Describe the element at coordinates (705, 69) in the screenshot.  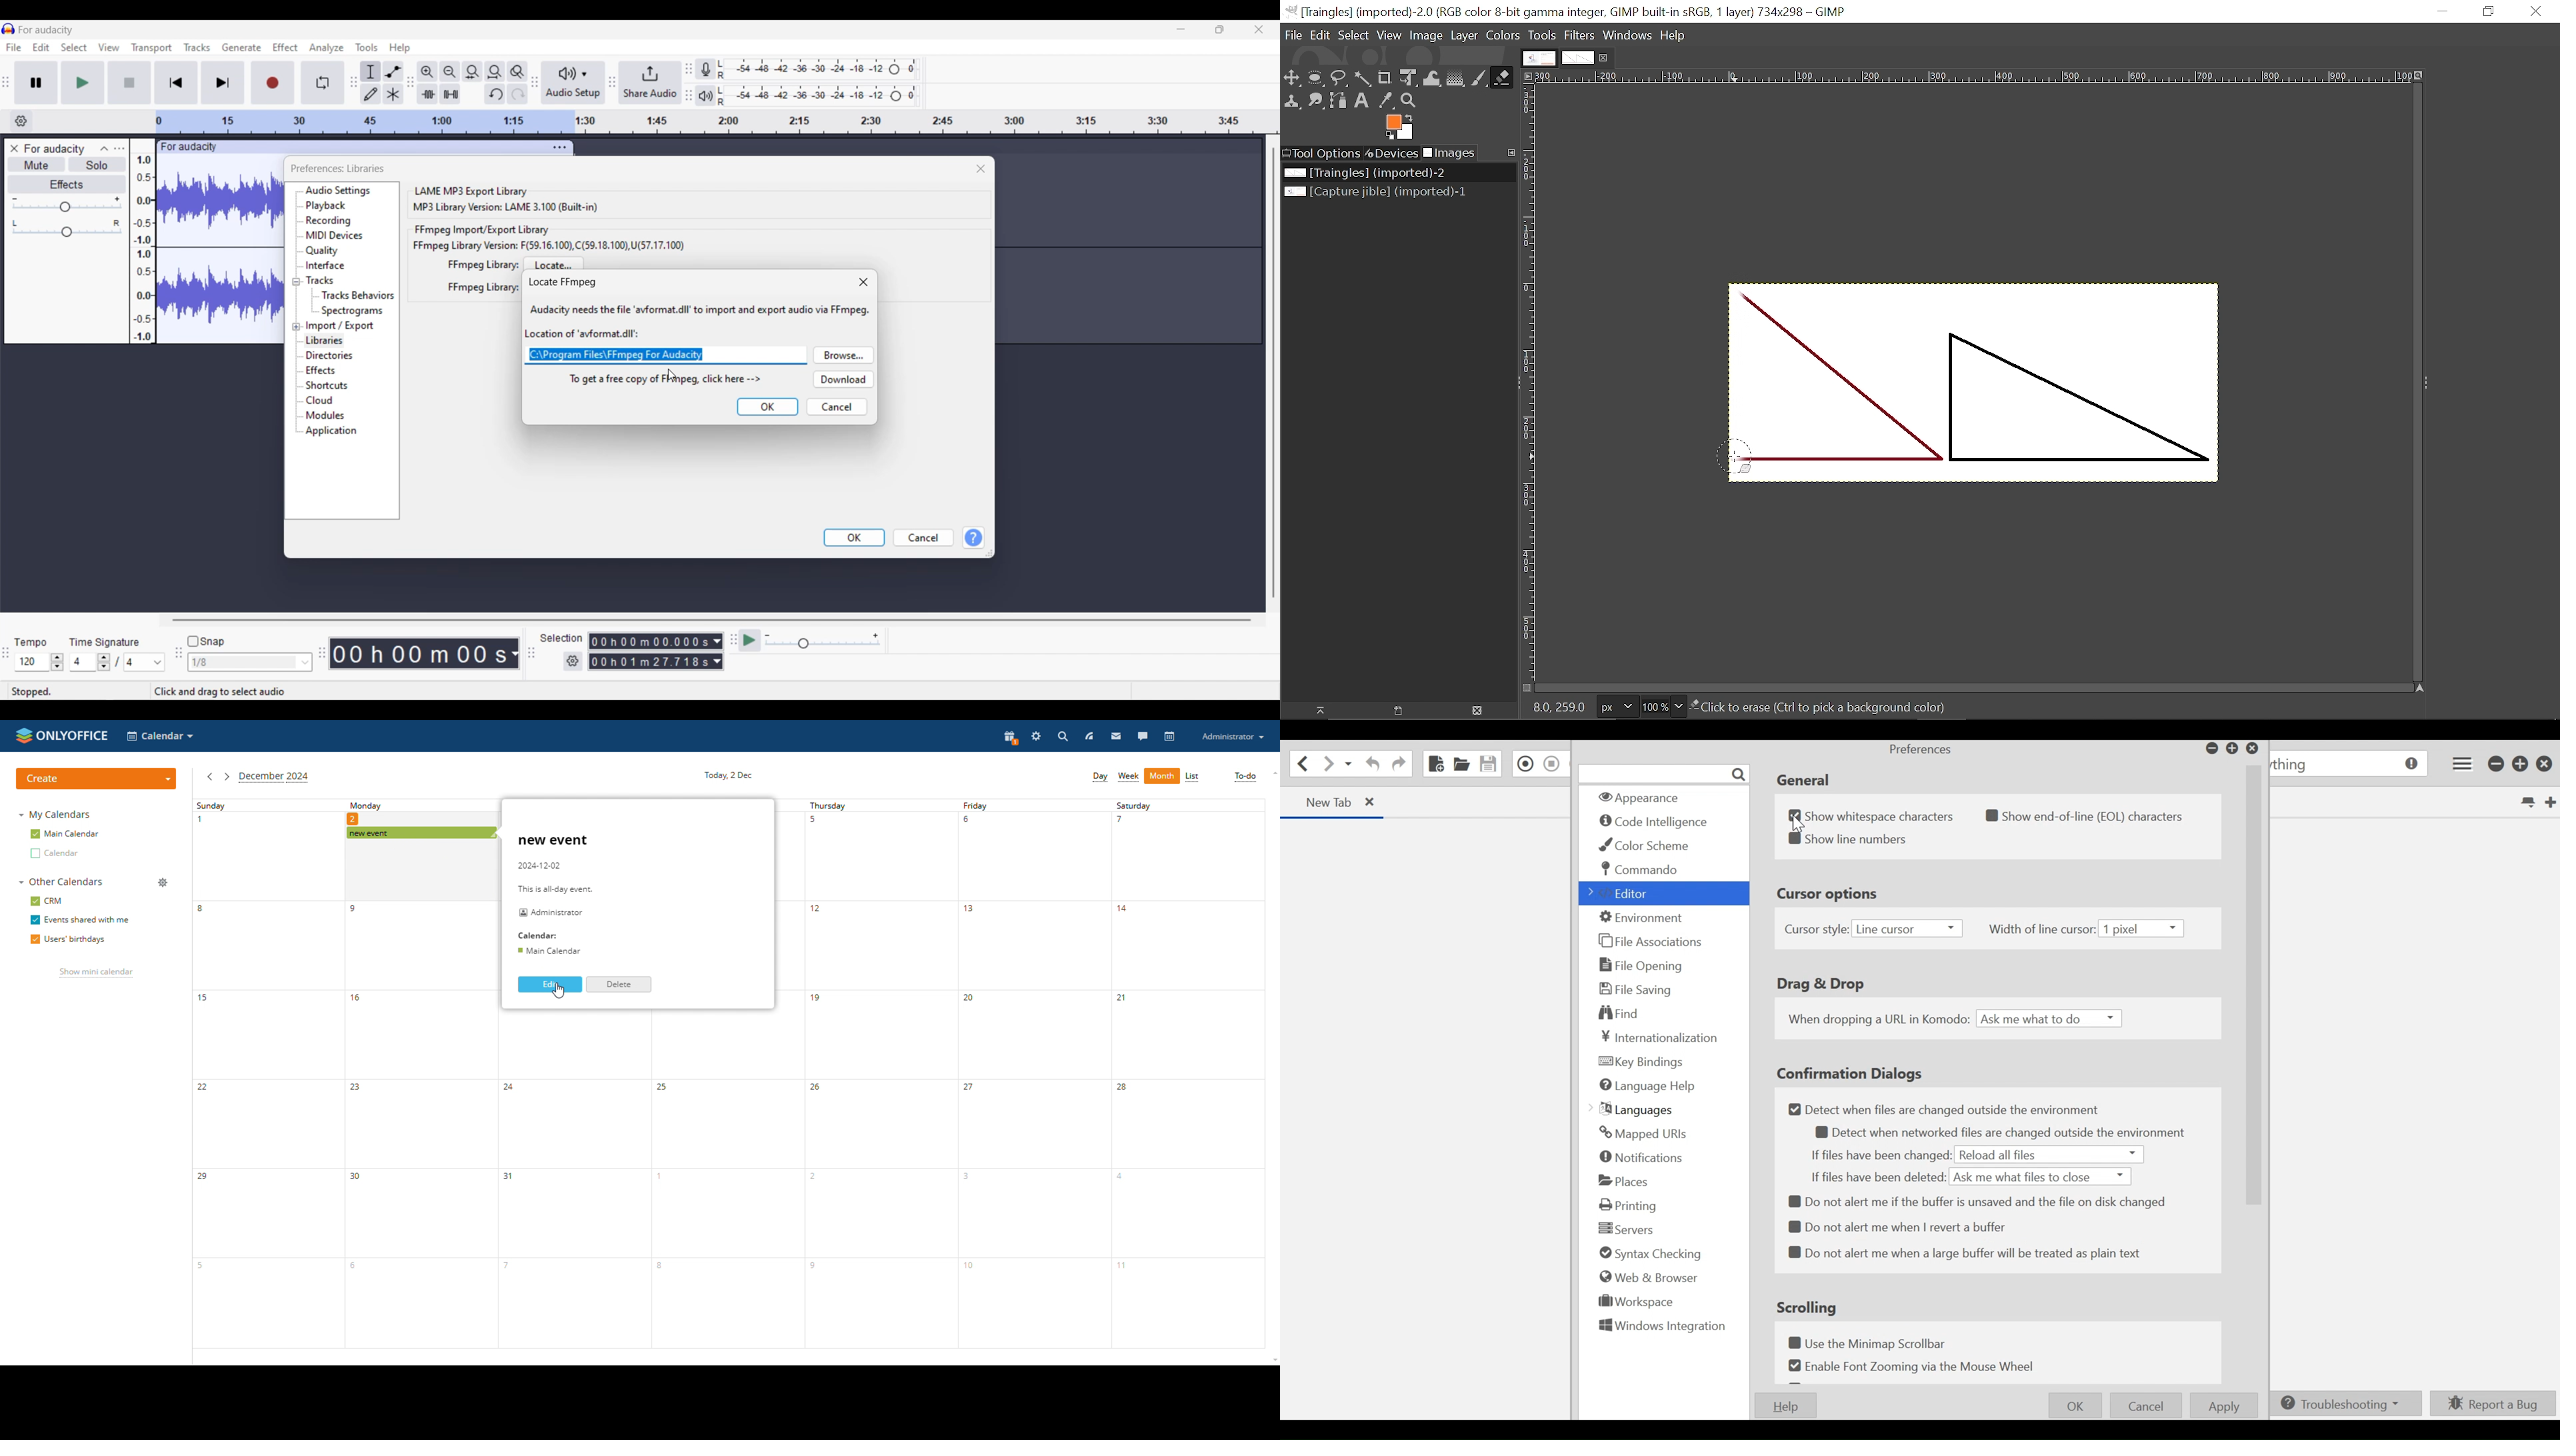
I see `Record meter` at that location.